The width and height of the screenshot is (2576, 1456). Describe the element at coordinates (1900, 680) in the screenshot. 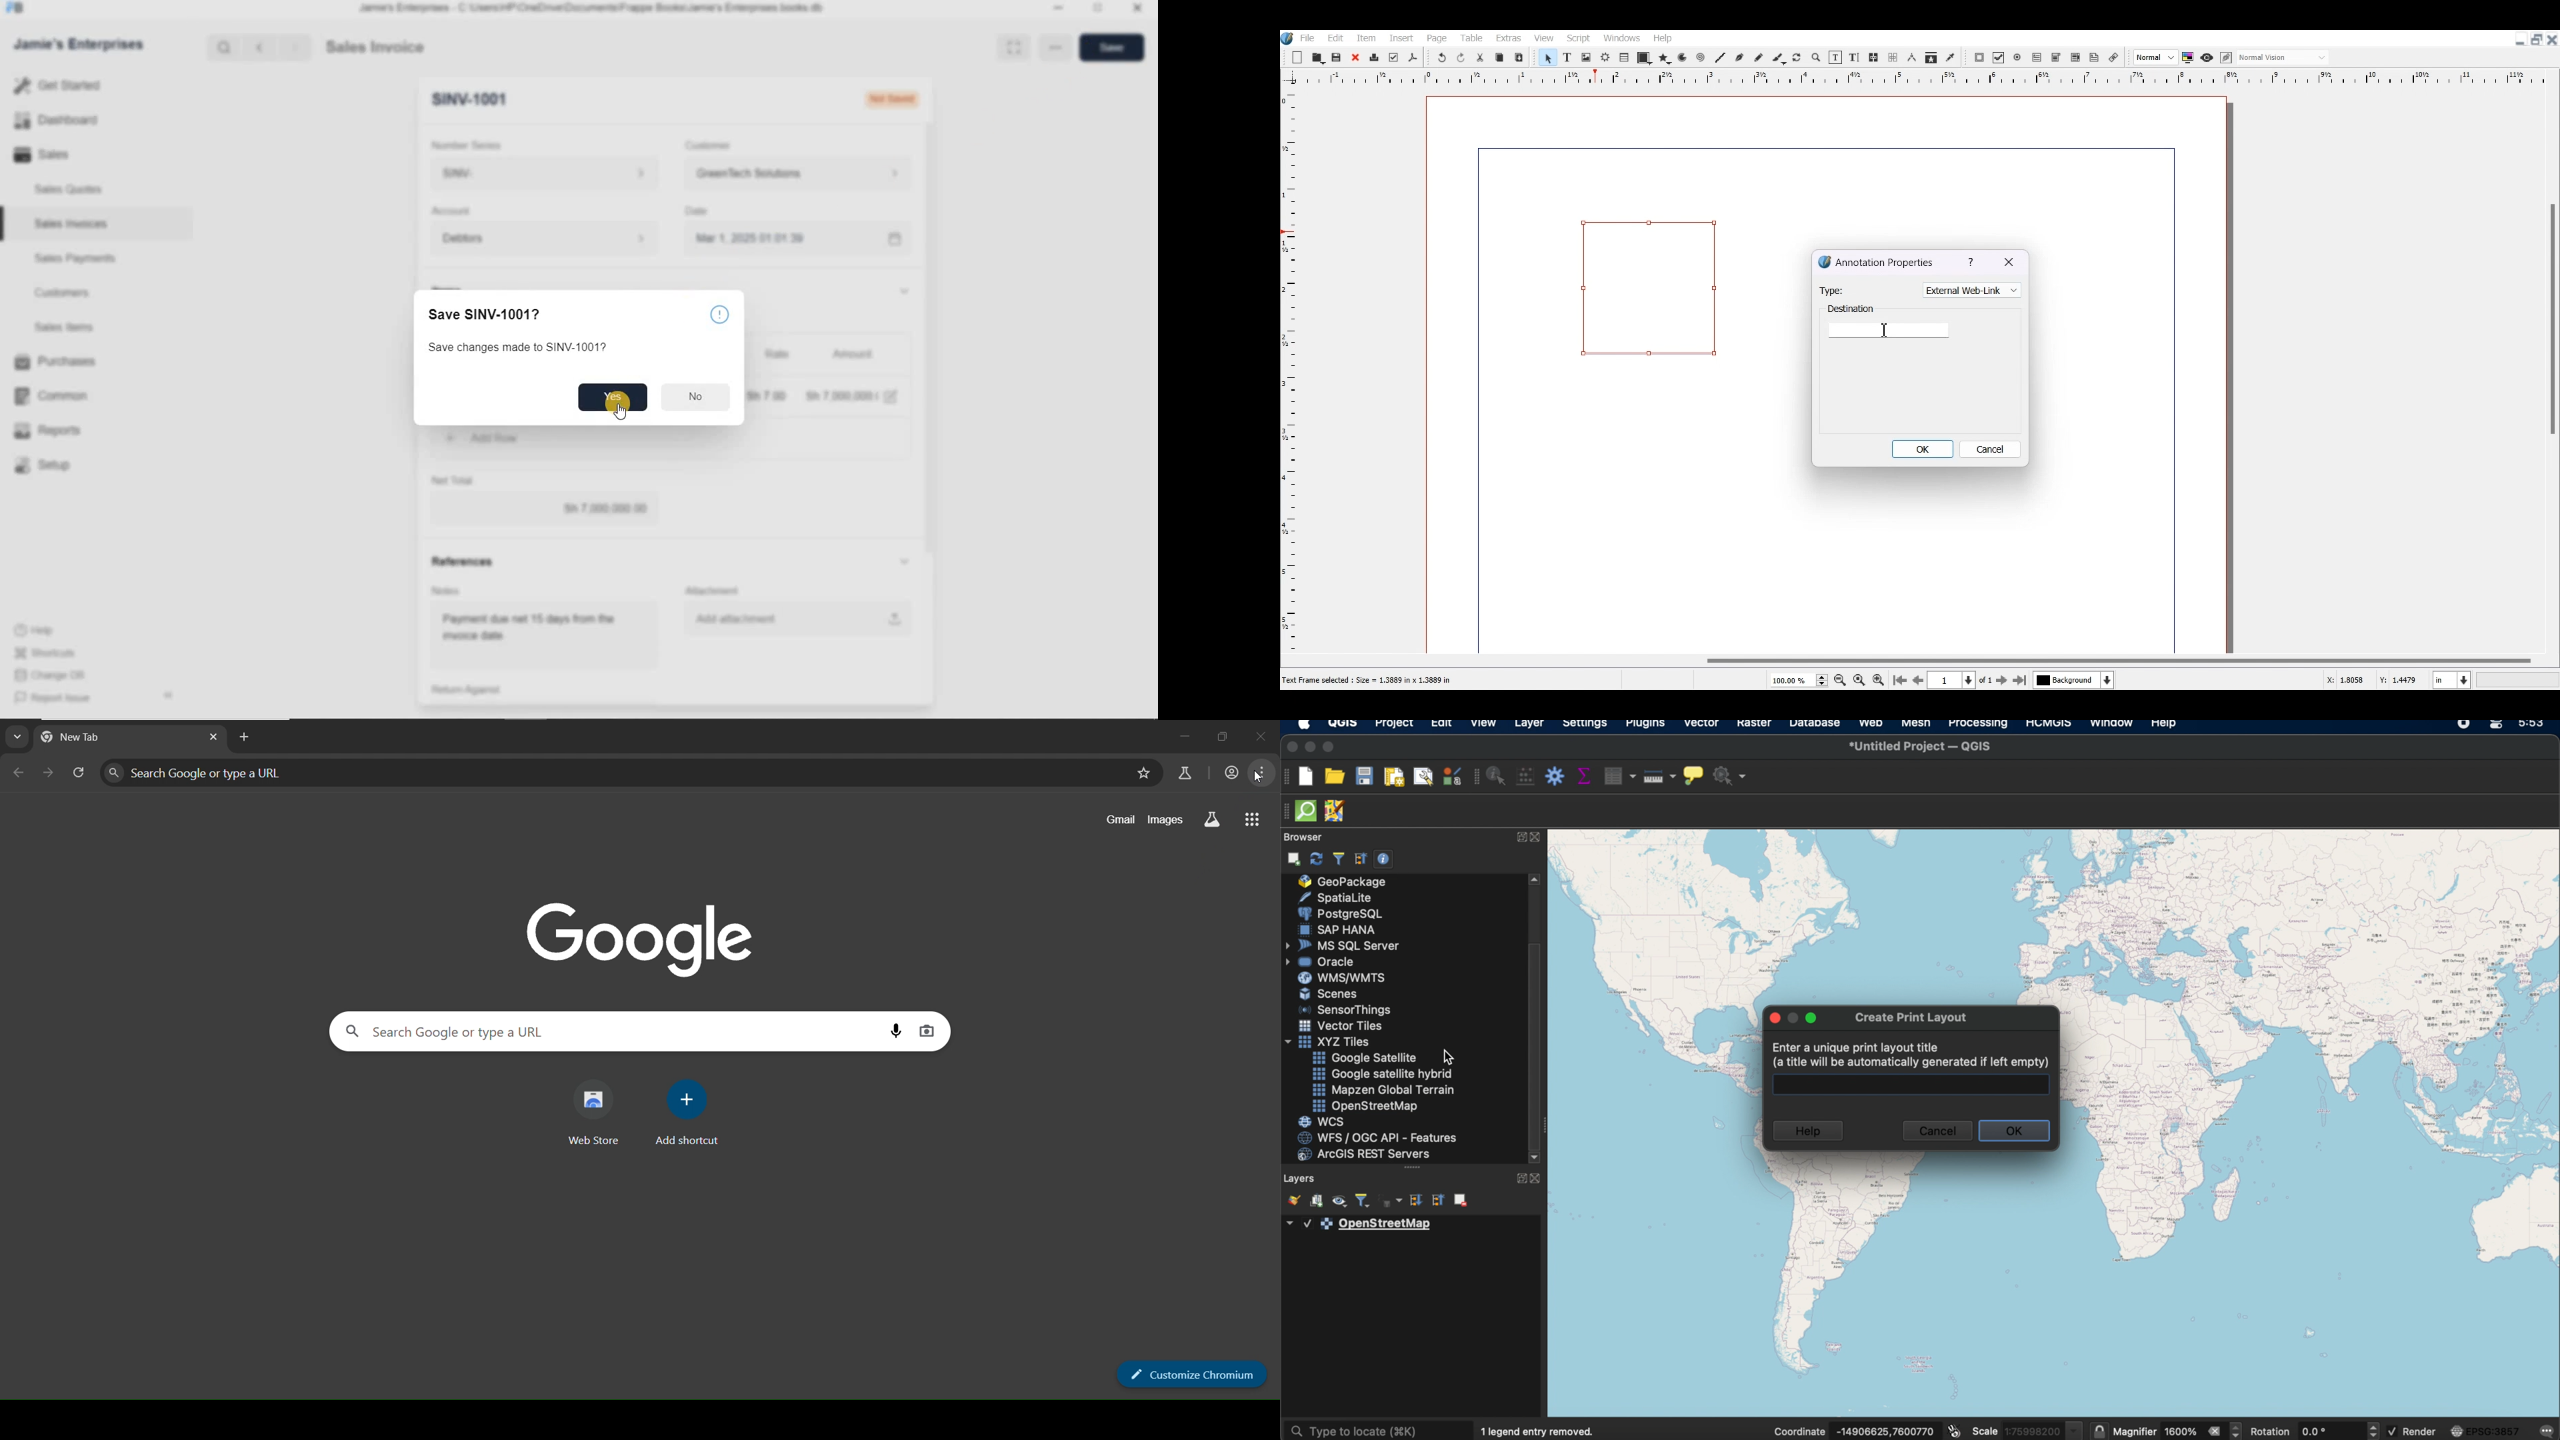

I see `Go to First Page` at that location.